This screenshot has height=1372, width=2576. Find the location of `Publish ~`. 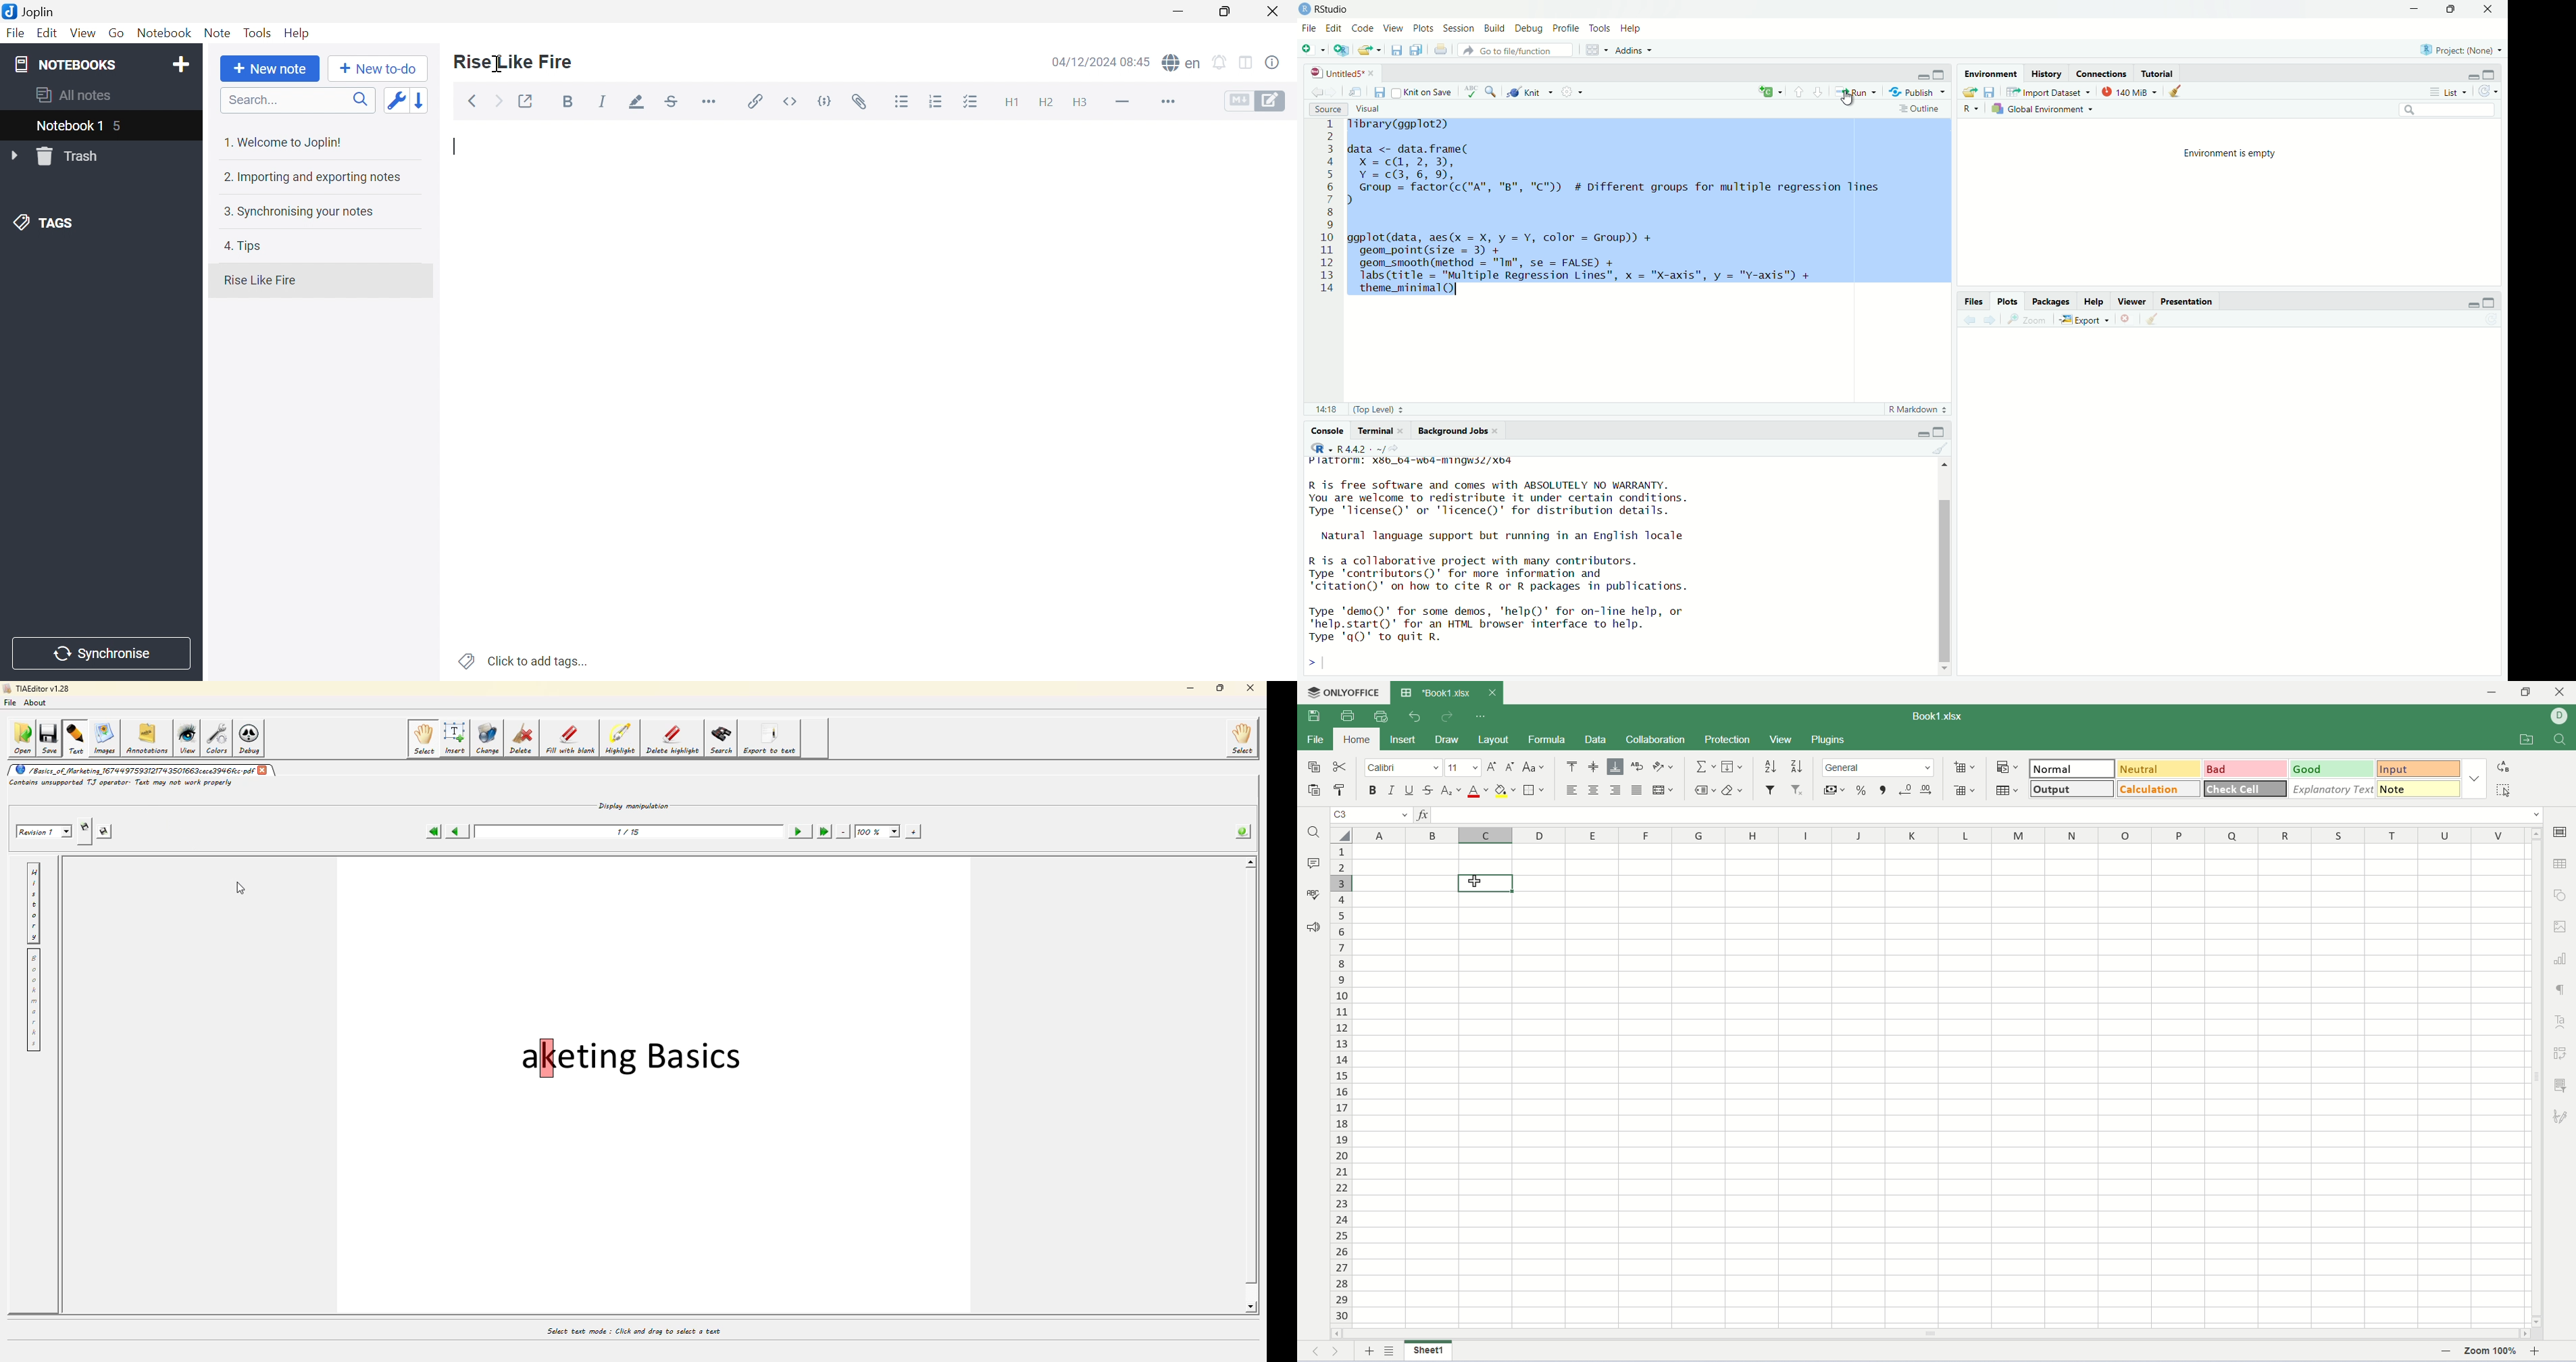

Publish ~ is located at coordinates (1918, 93).